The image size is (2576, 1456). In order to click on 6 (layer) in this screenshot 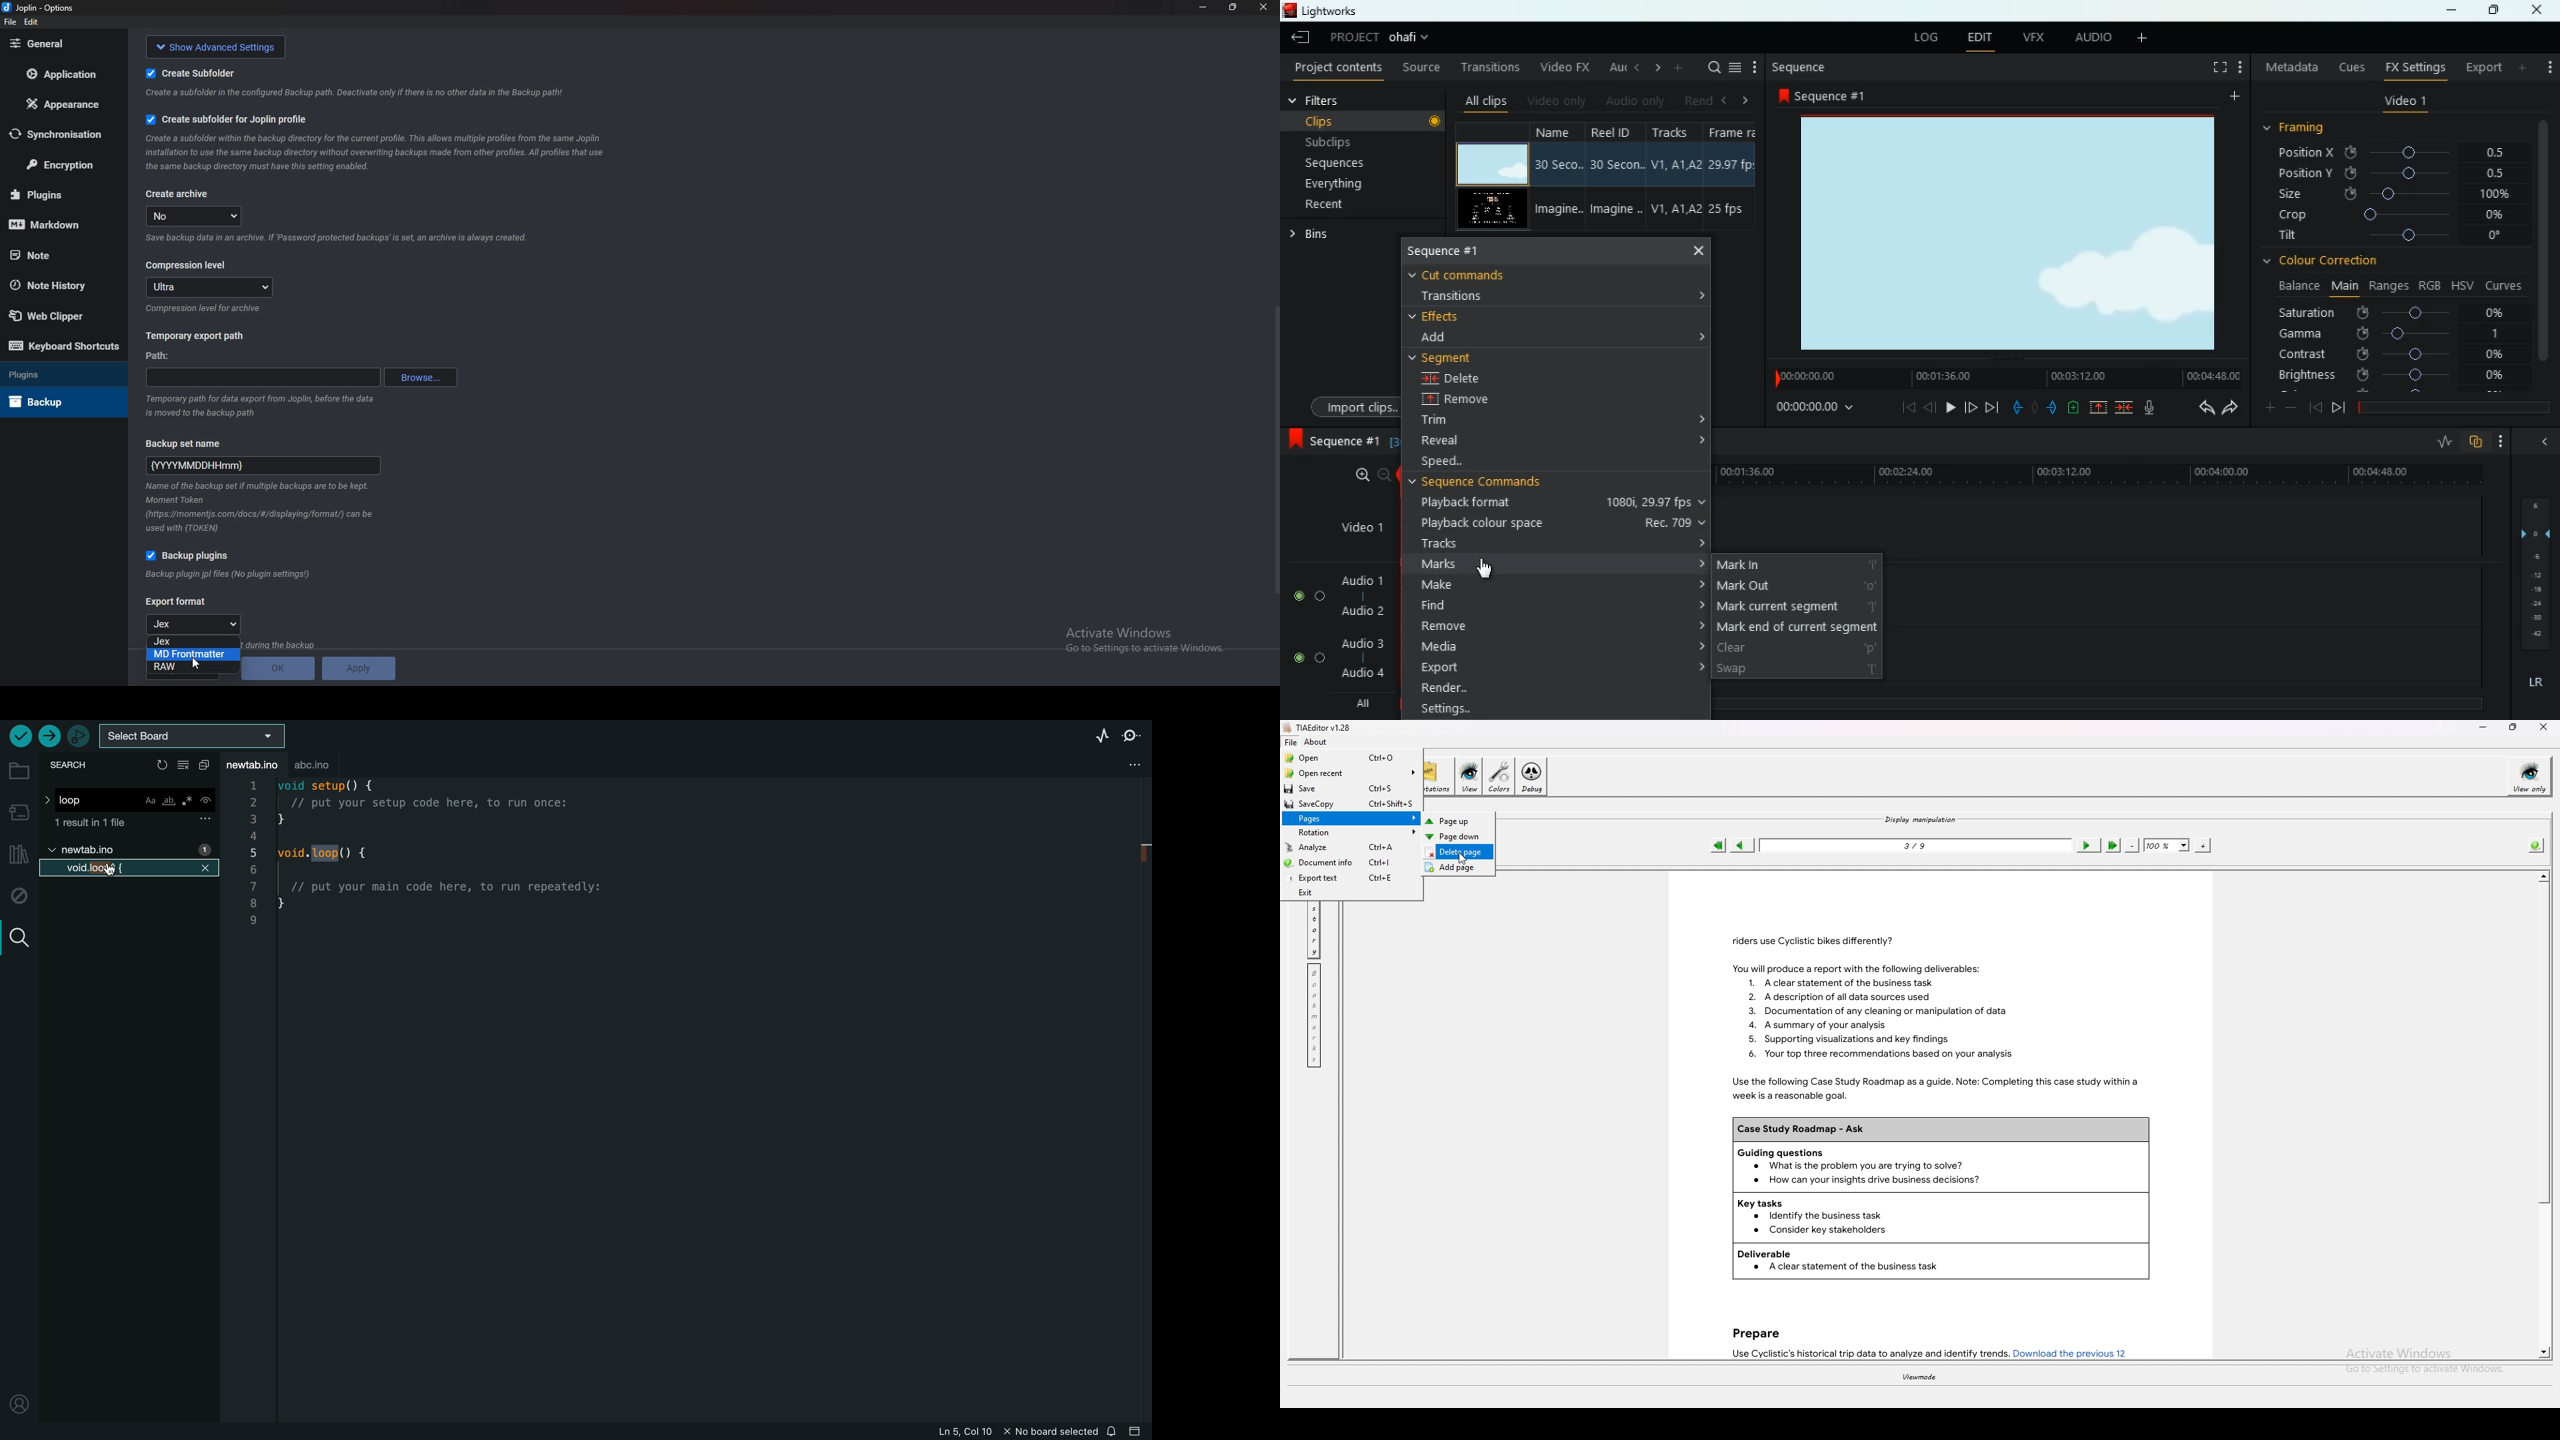, I will do `click(2534, 503)`.